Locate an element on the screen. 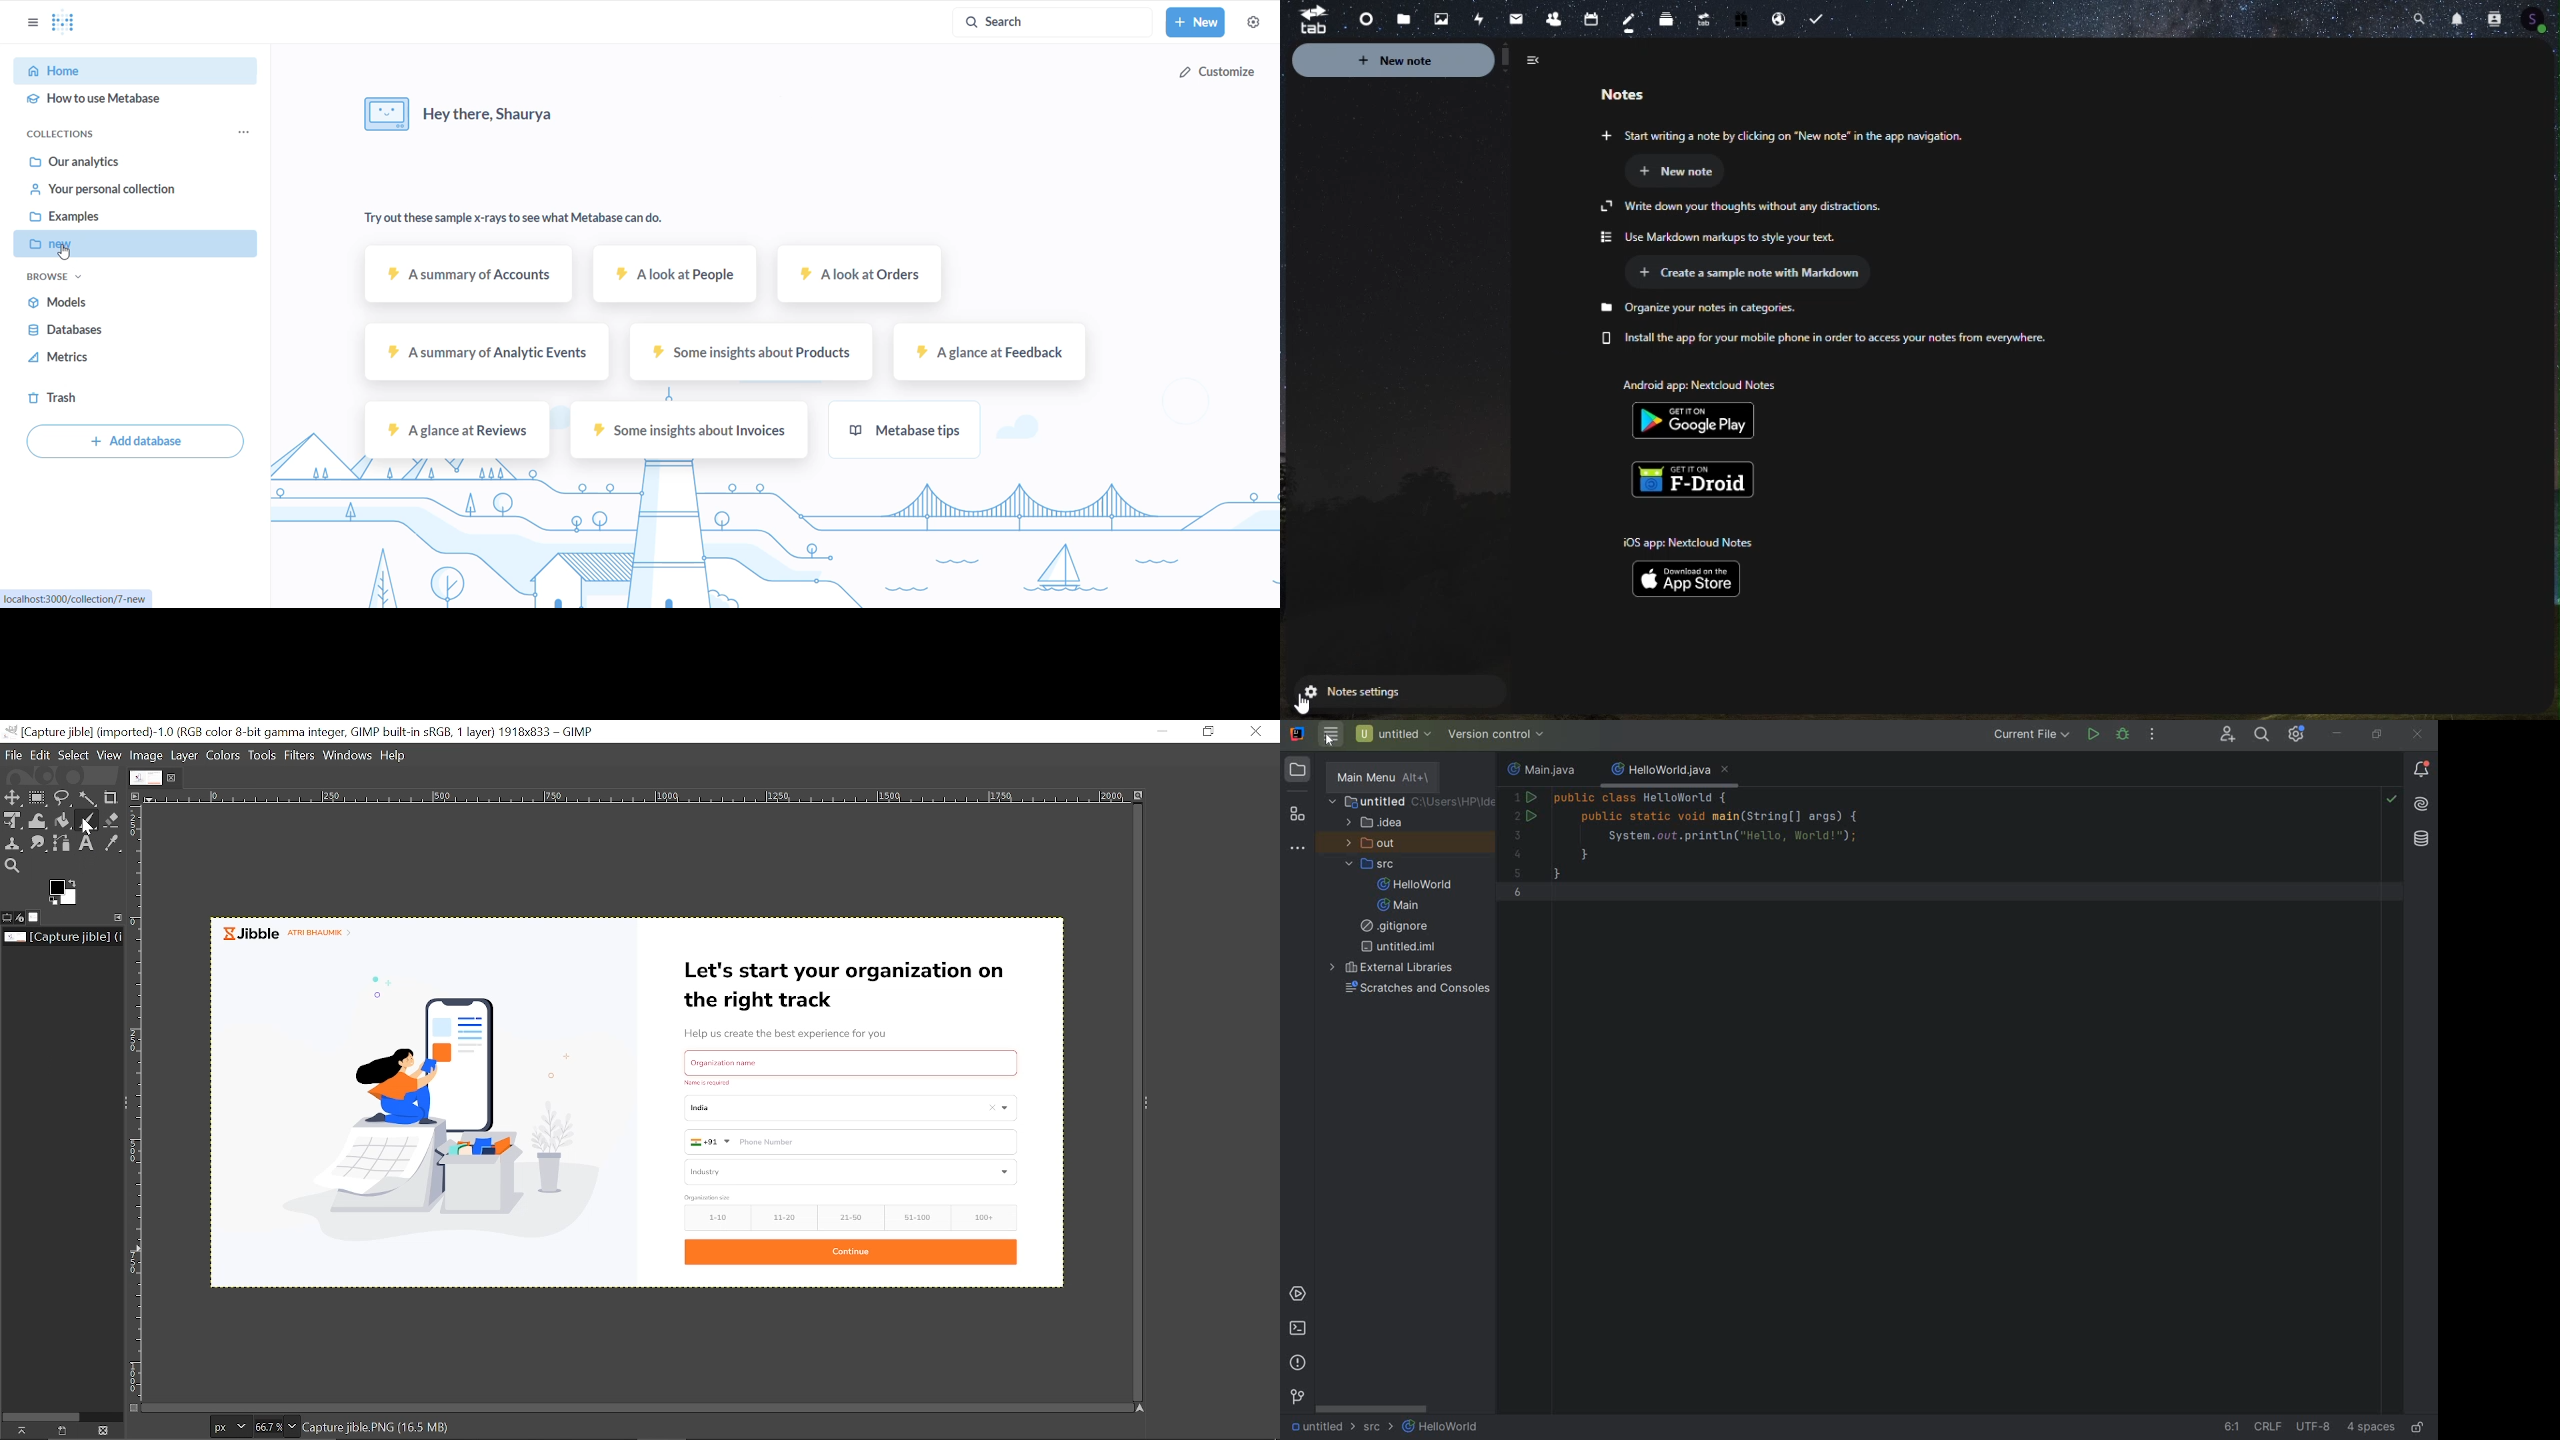  restore is located at coordinates (2379, 735).